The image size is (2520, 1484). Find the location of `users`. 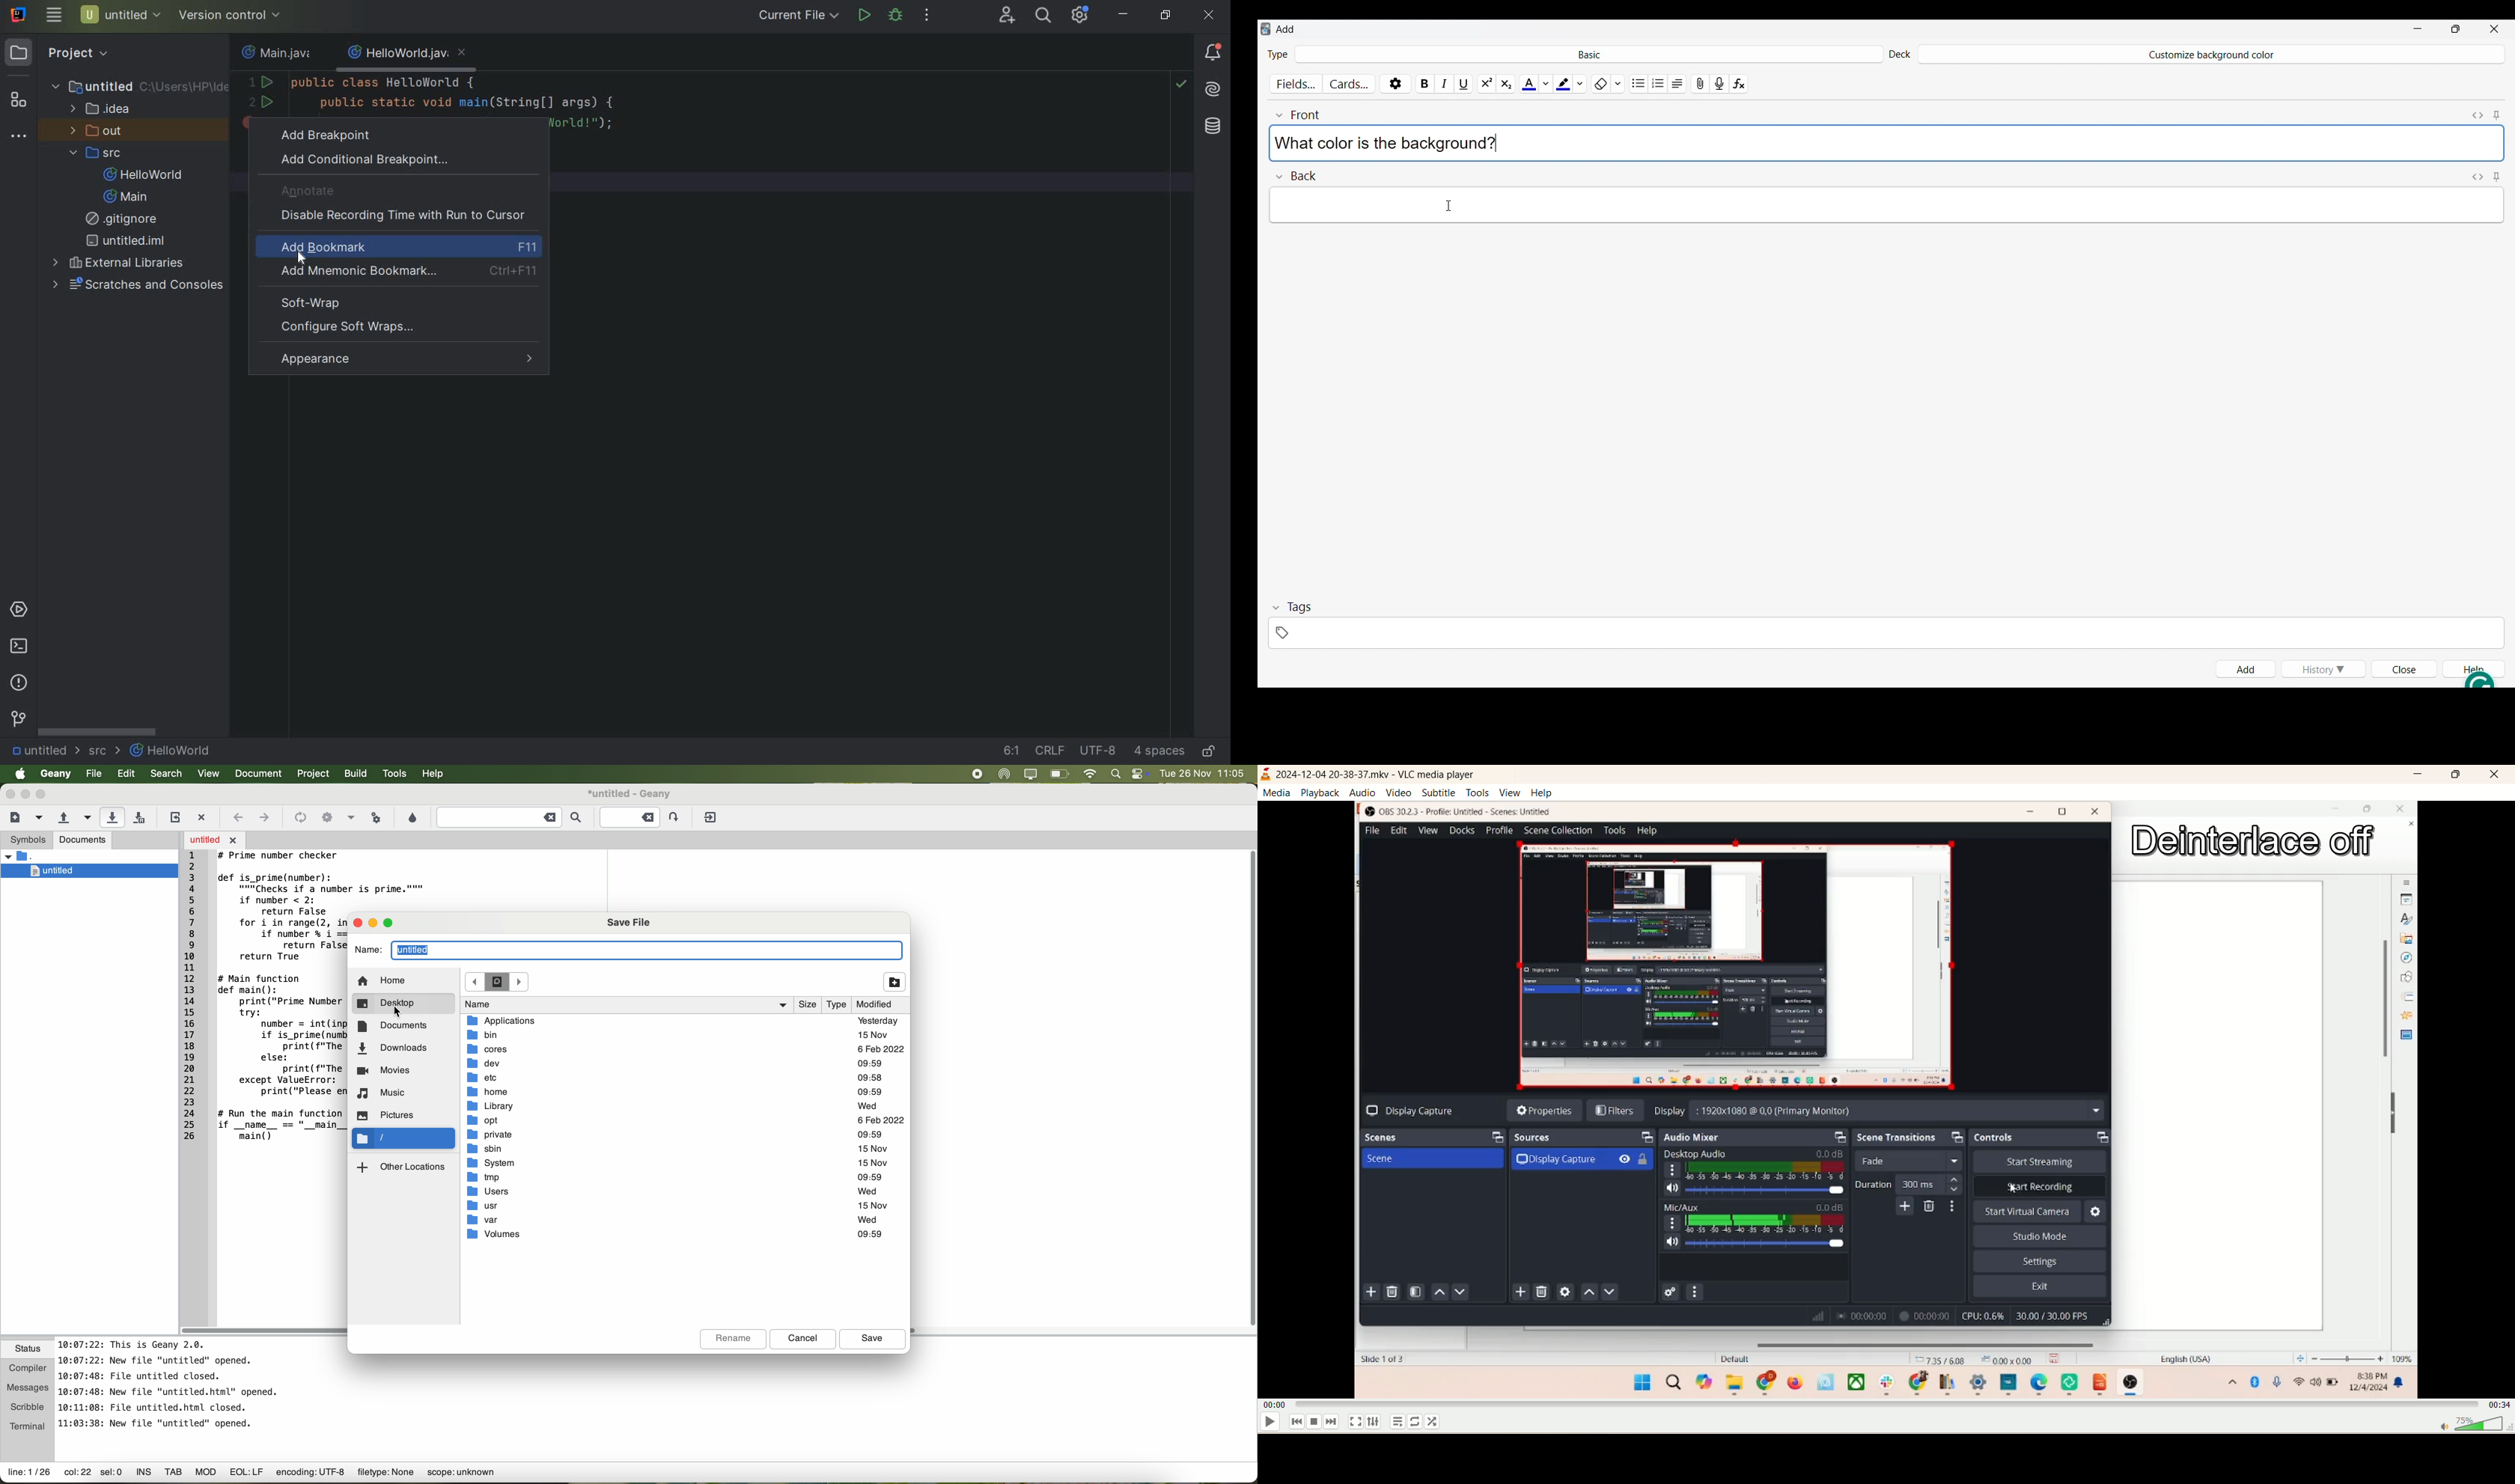

users is located at coordinates (677, 1191).